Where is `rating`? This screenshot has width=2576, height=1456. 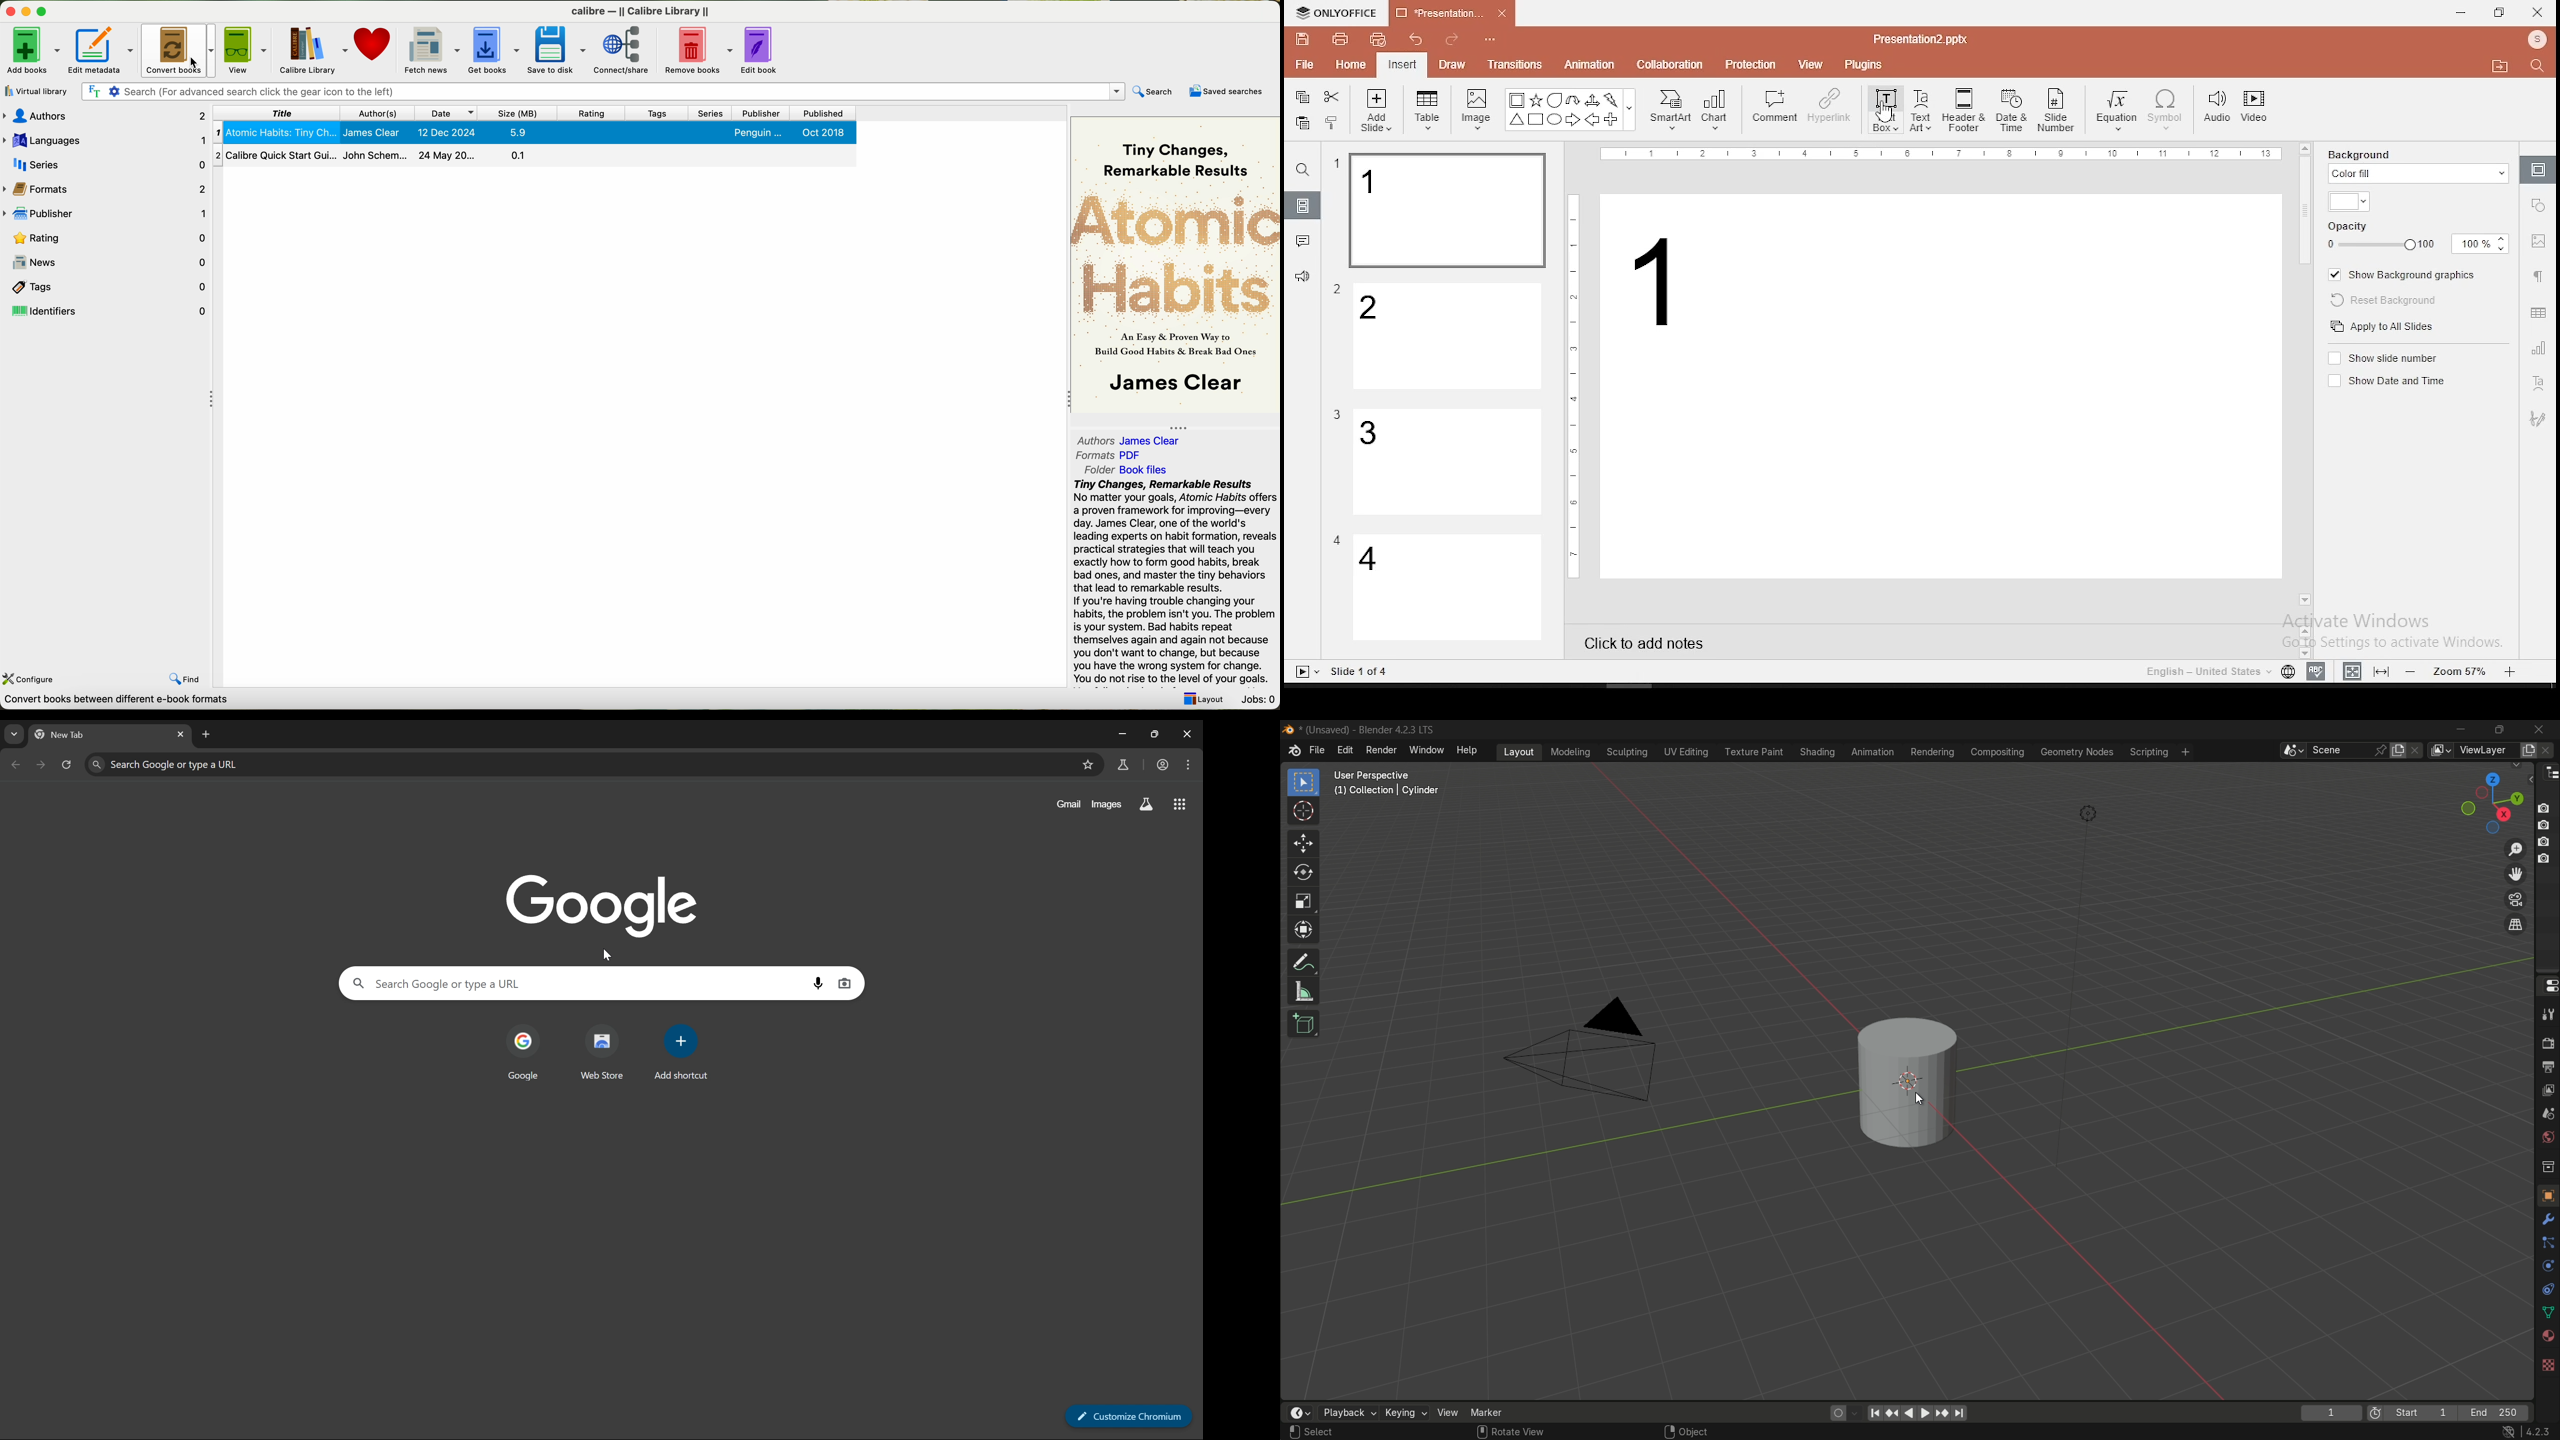 rating is located at coordinates (106, 236).